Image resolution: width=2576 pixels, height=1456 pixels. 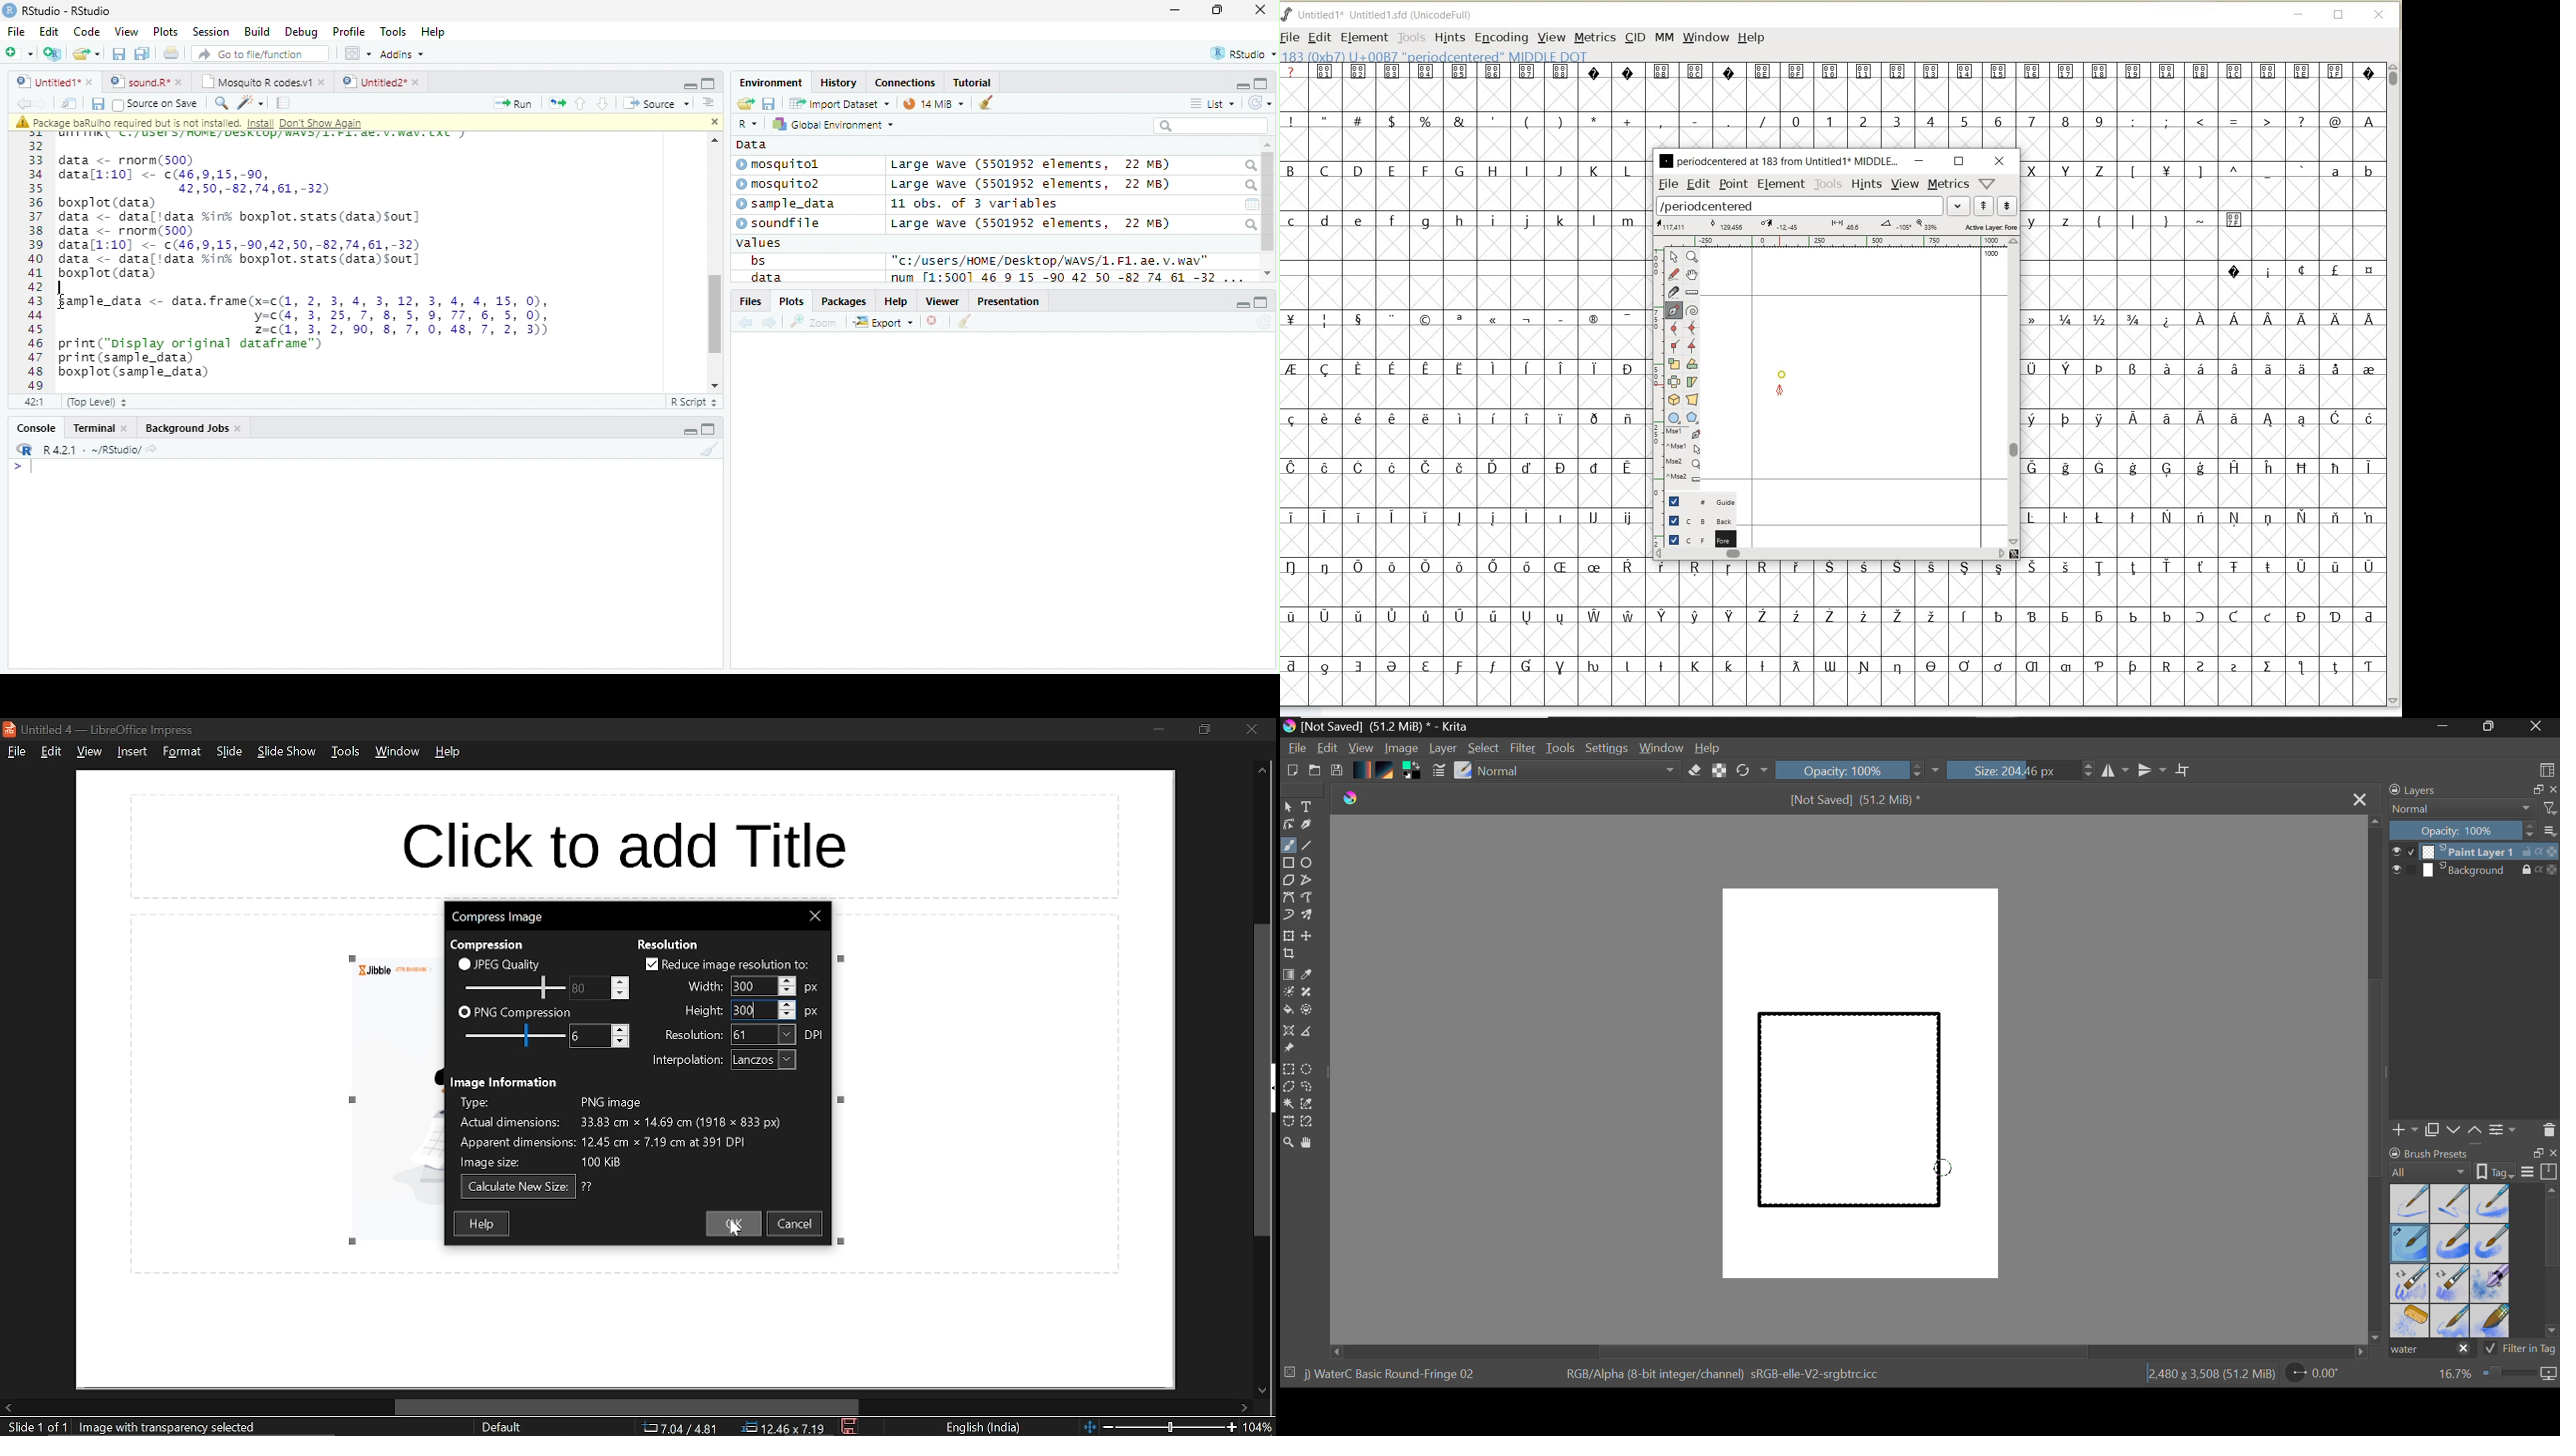 What do you see at coordinates (2405, 1130) in the screenshot?
I see `Add Layer` at bounding box center [2405, 1130].